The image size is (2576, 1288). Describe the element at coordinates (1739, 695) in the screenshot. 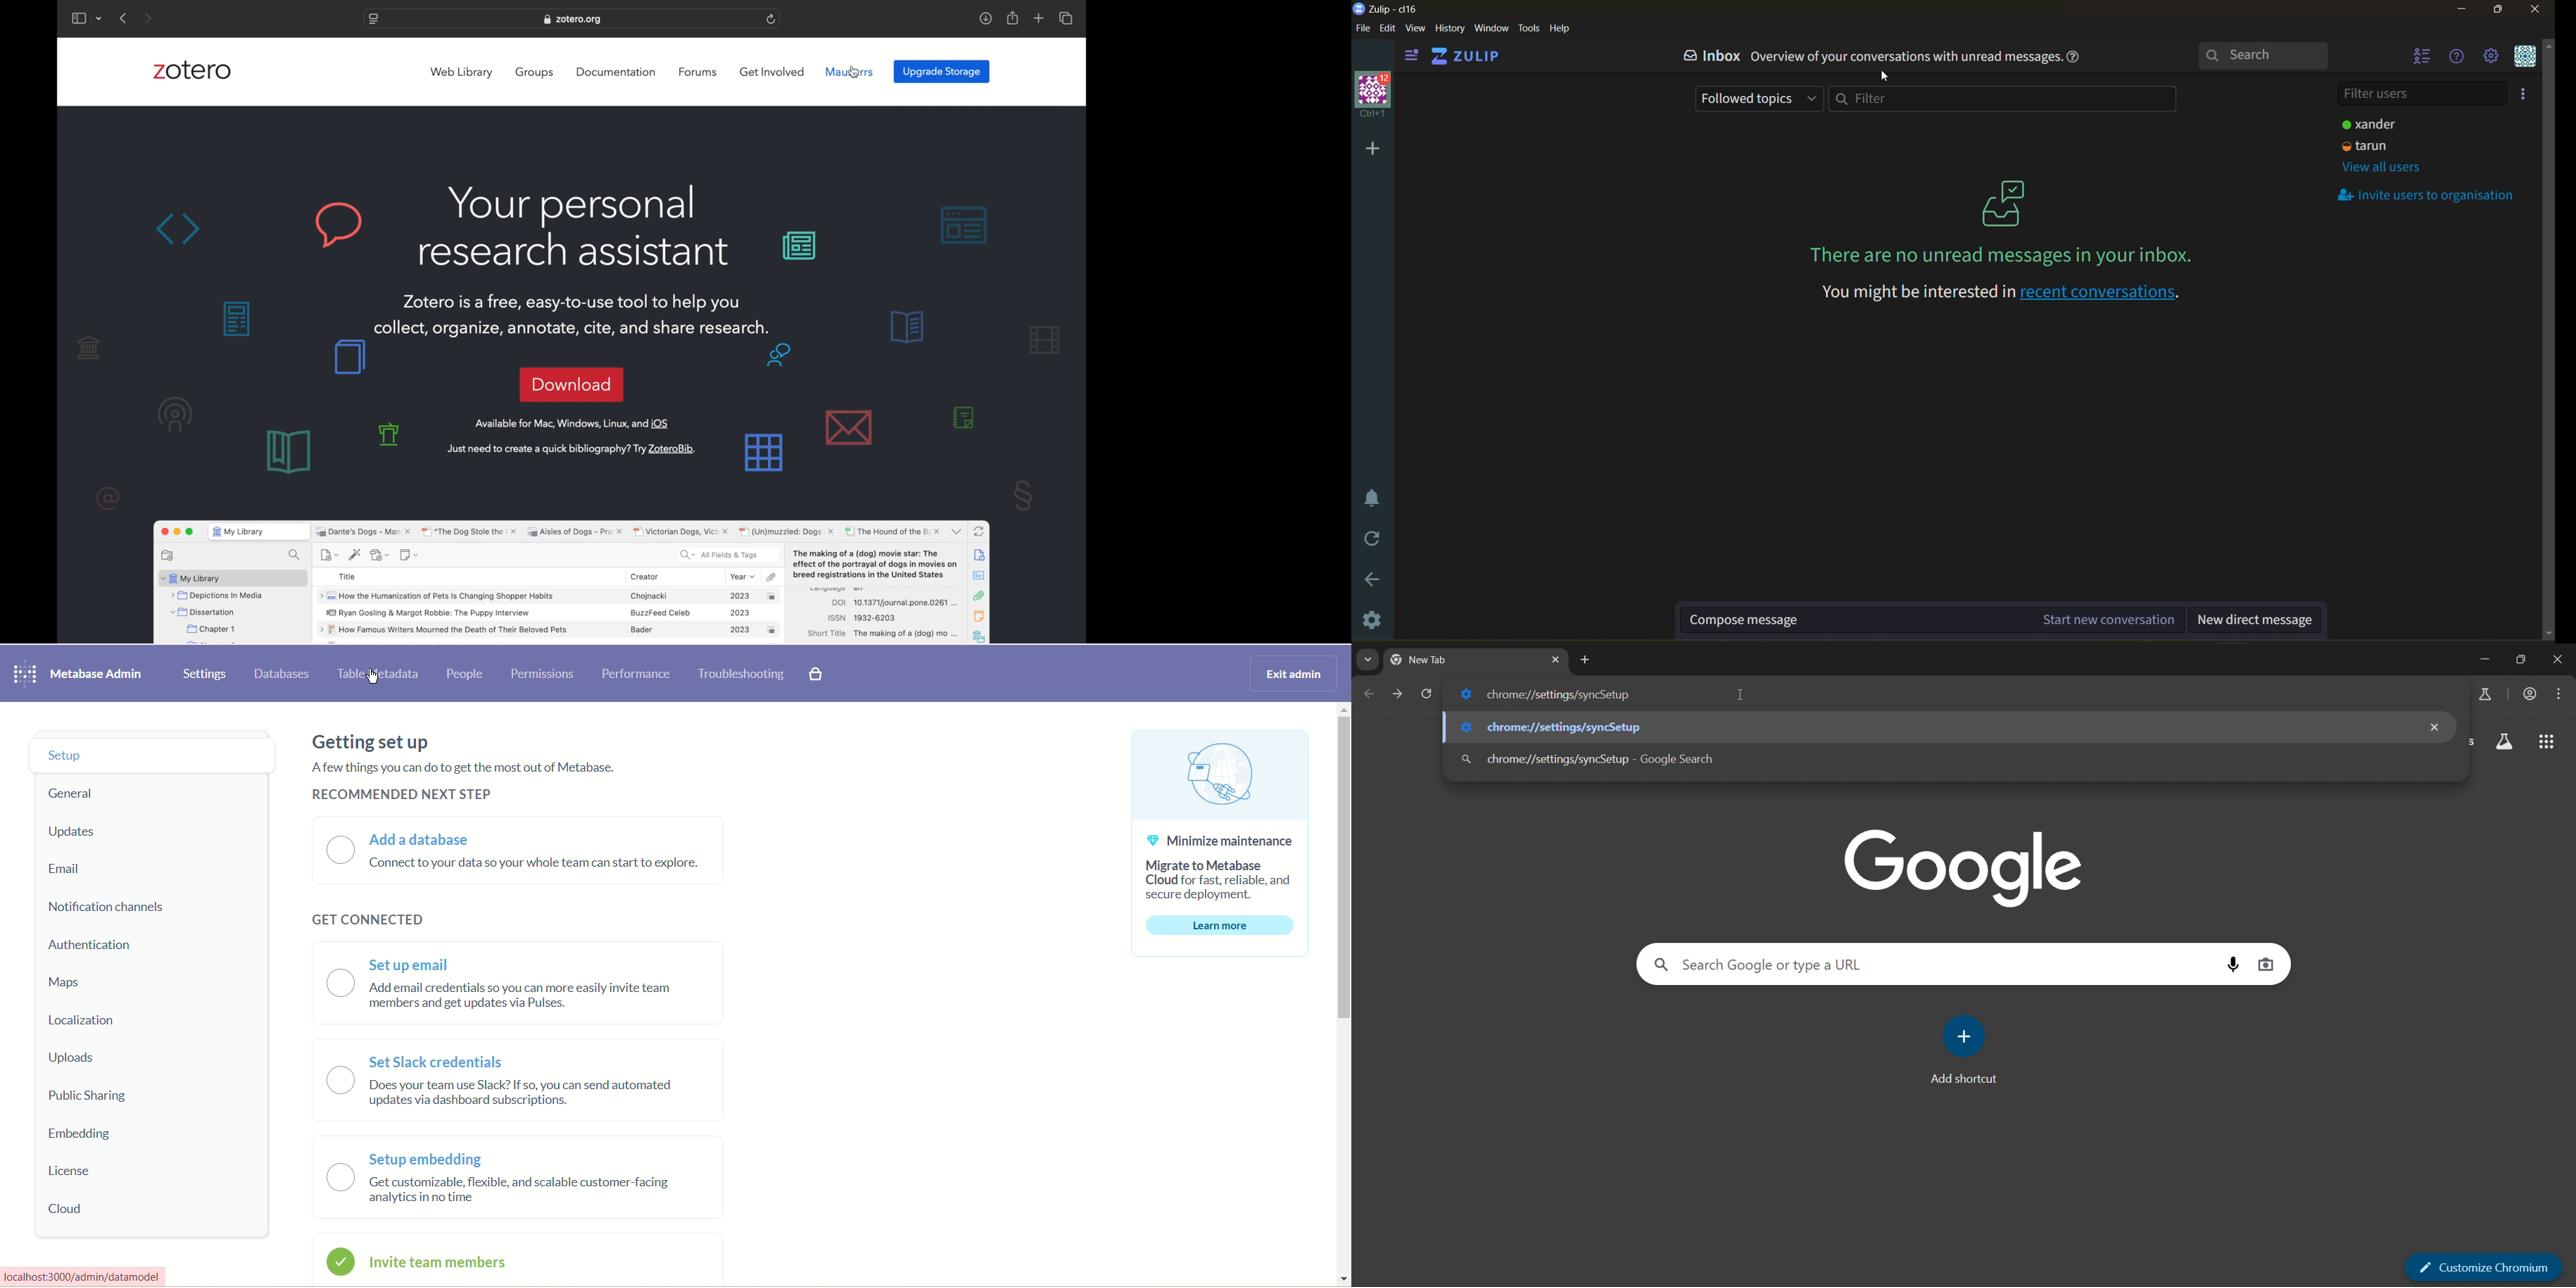

I see `cursor` at that location.